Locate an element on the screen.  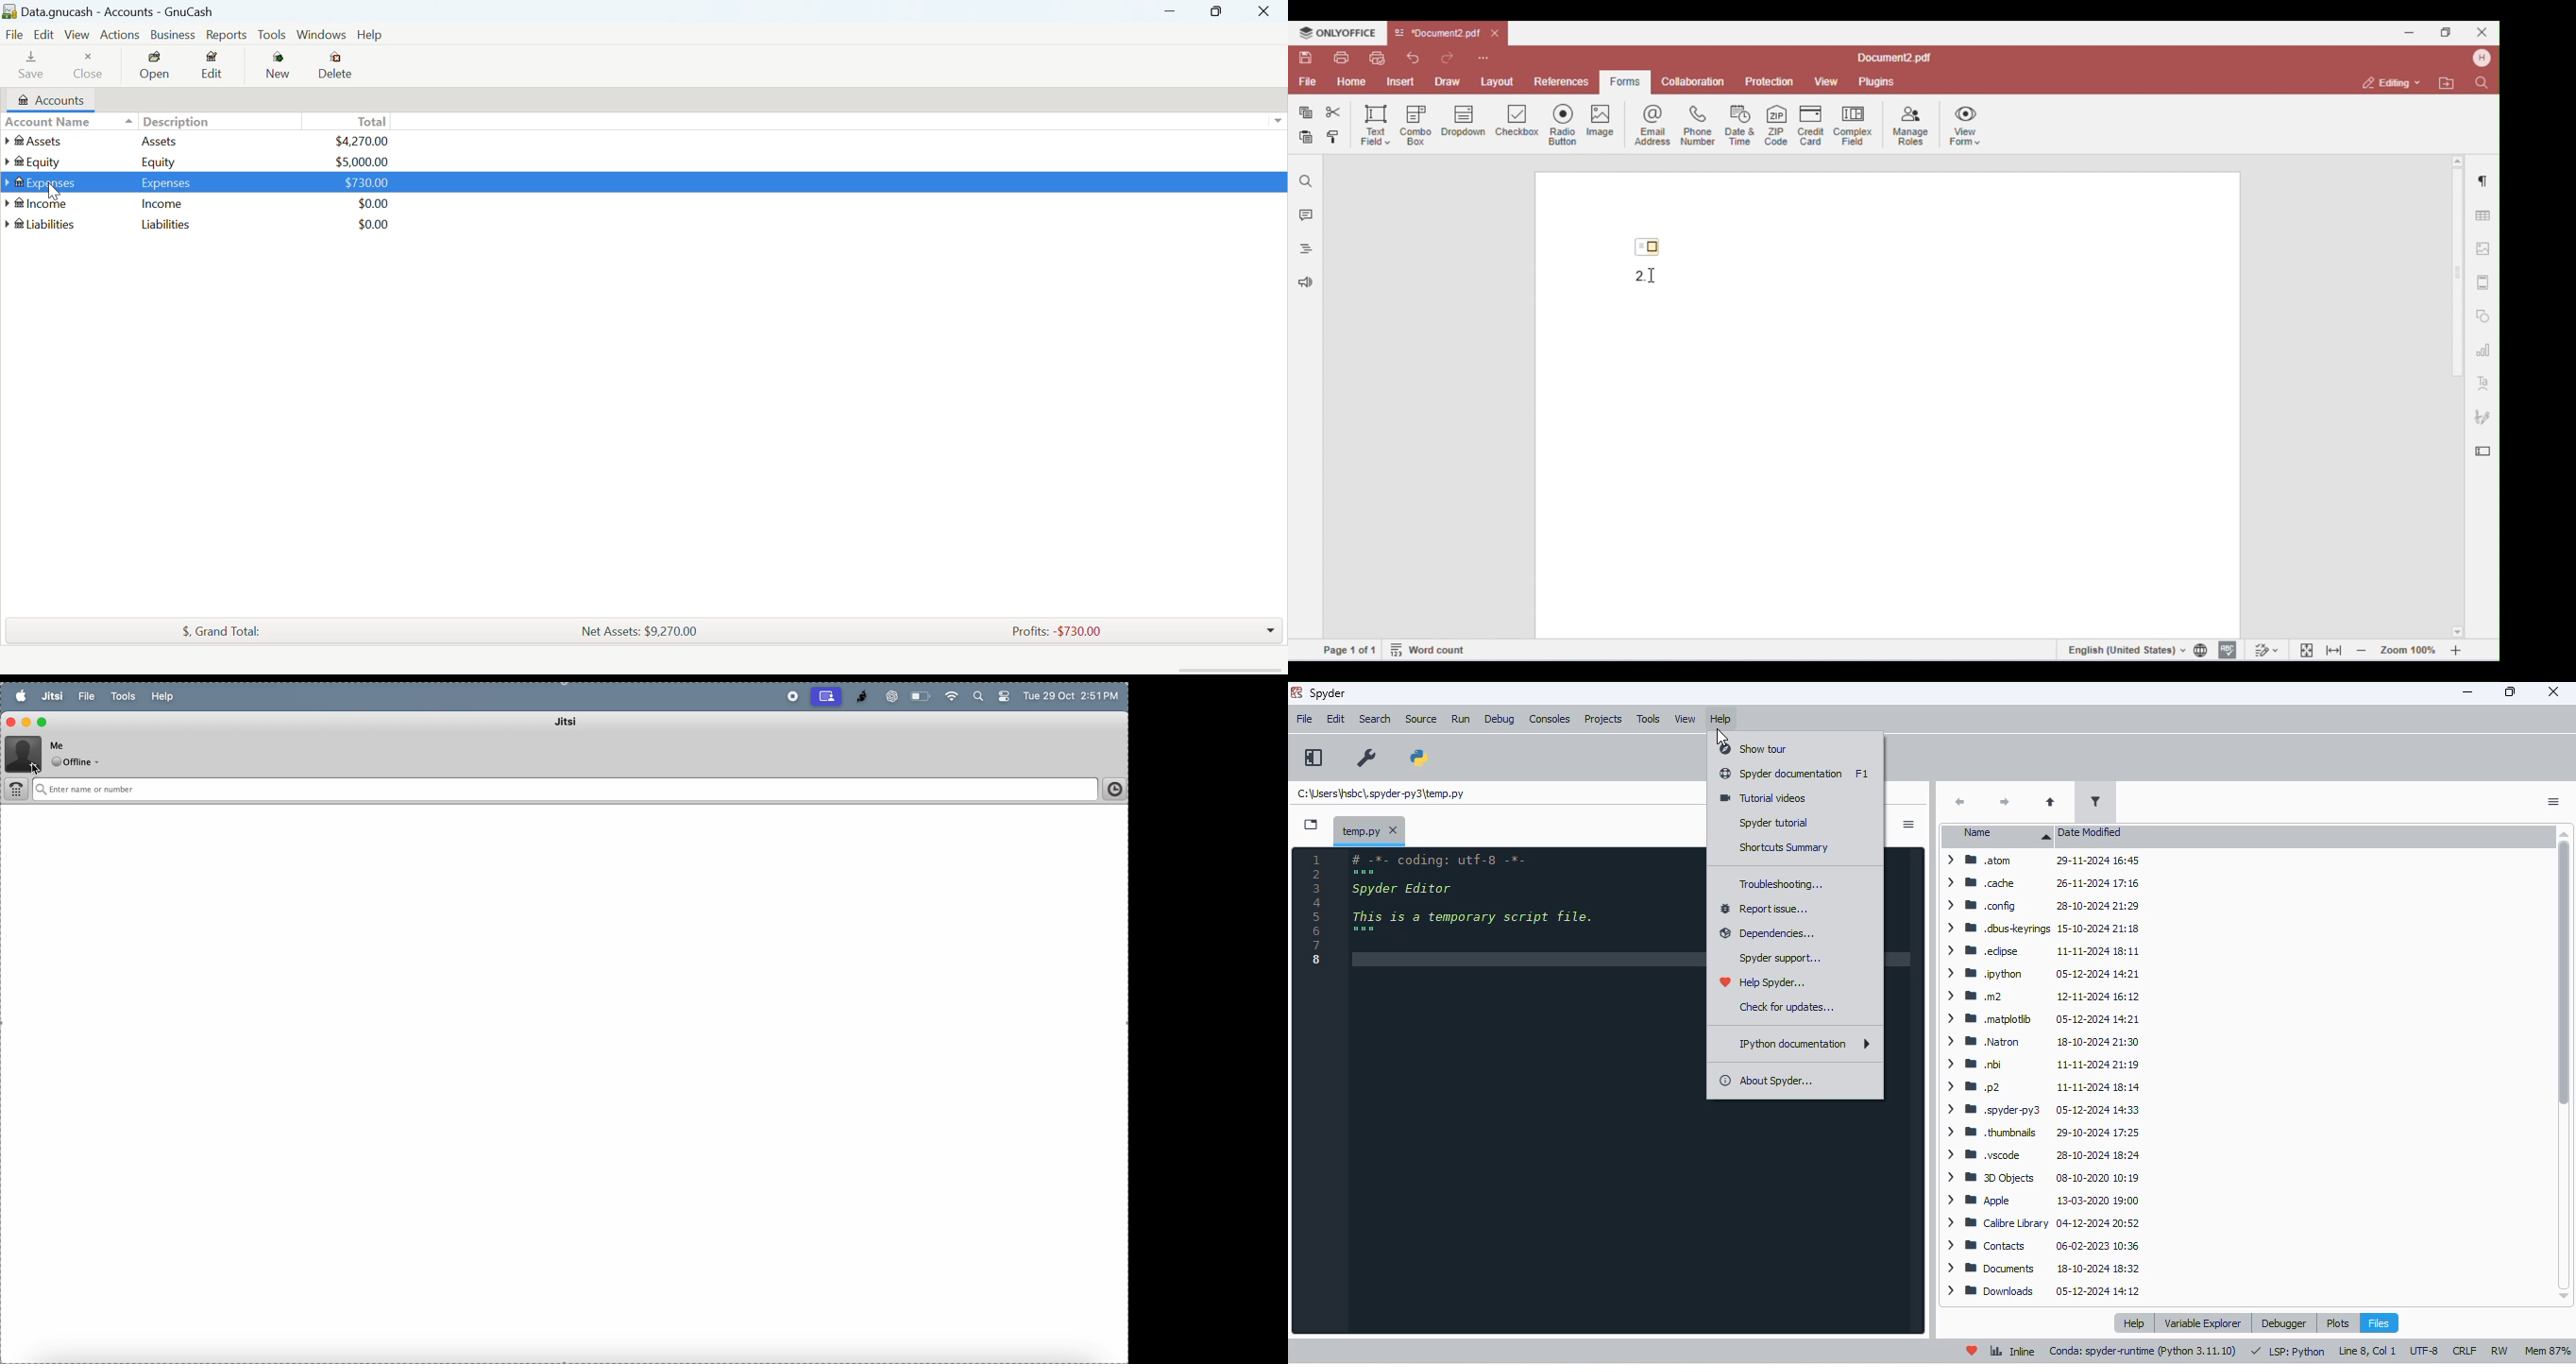
check for updates is located at coordinates (1788, 1007).